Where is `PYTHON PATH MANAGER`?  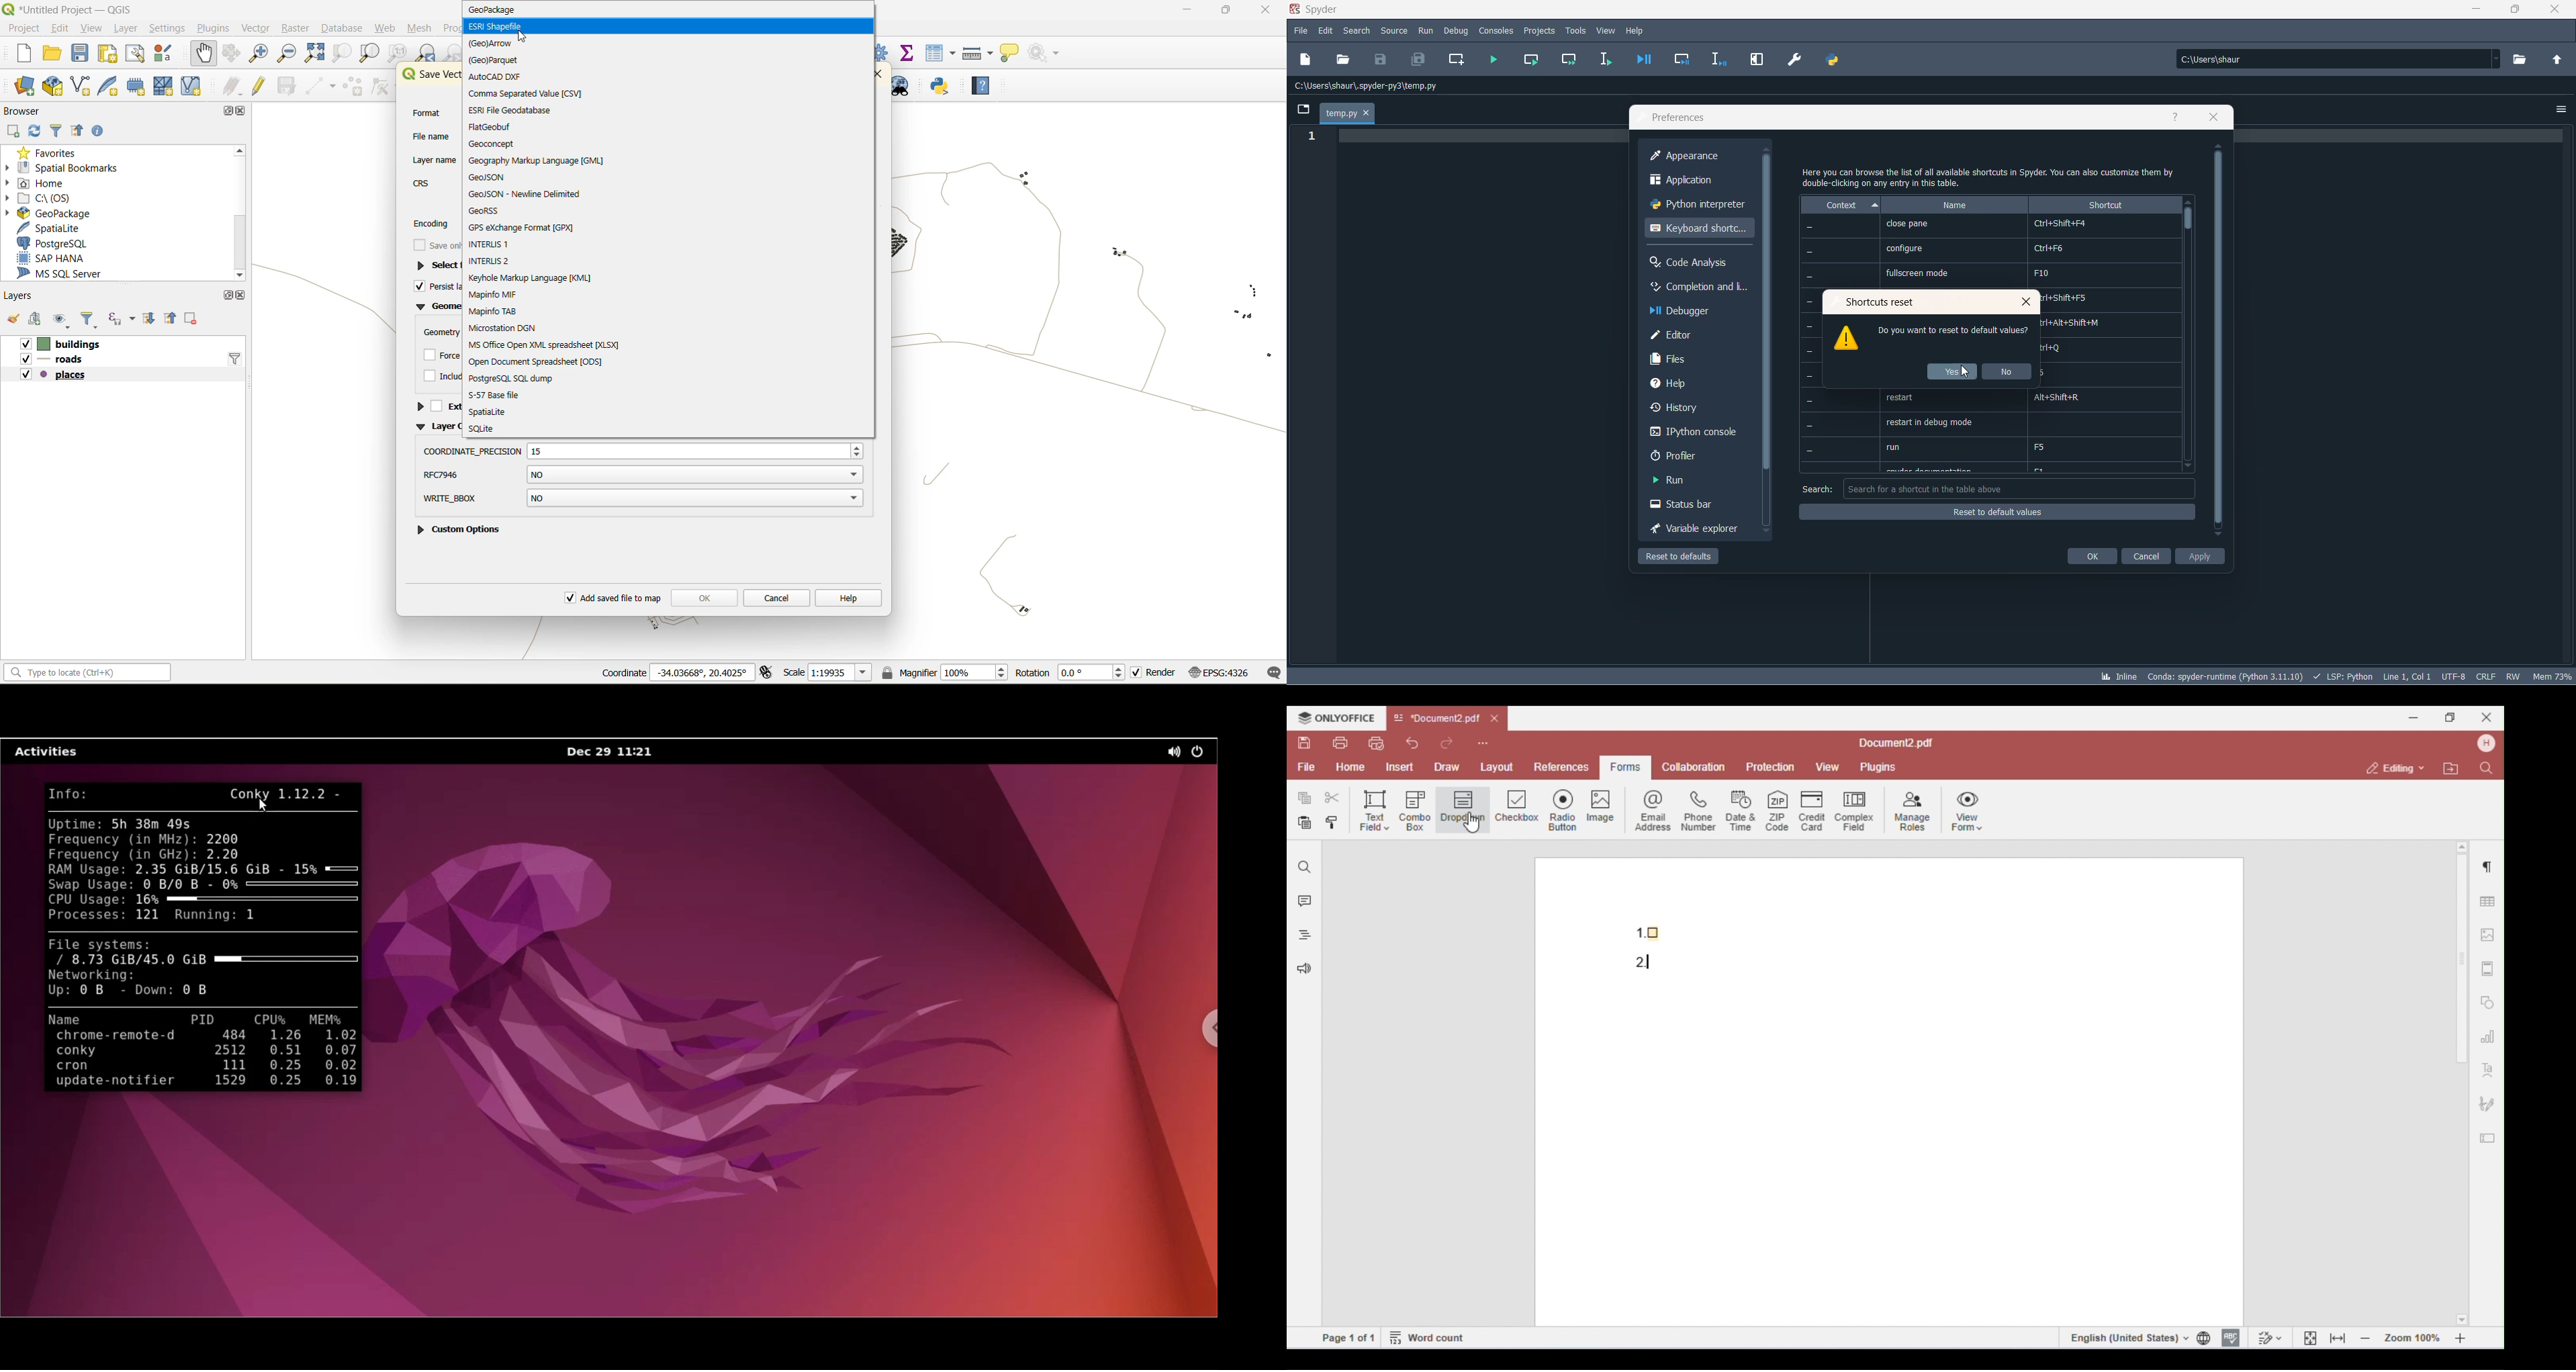
PYTHON PATH MANAGER is located at coordinates (1832, 60).